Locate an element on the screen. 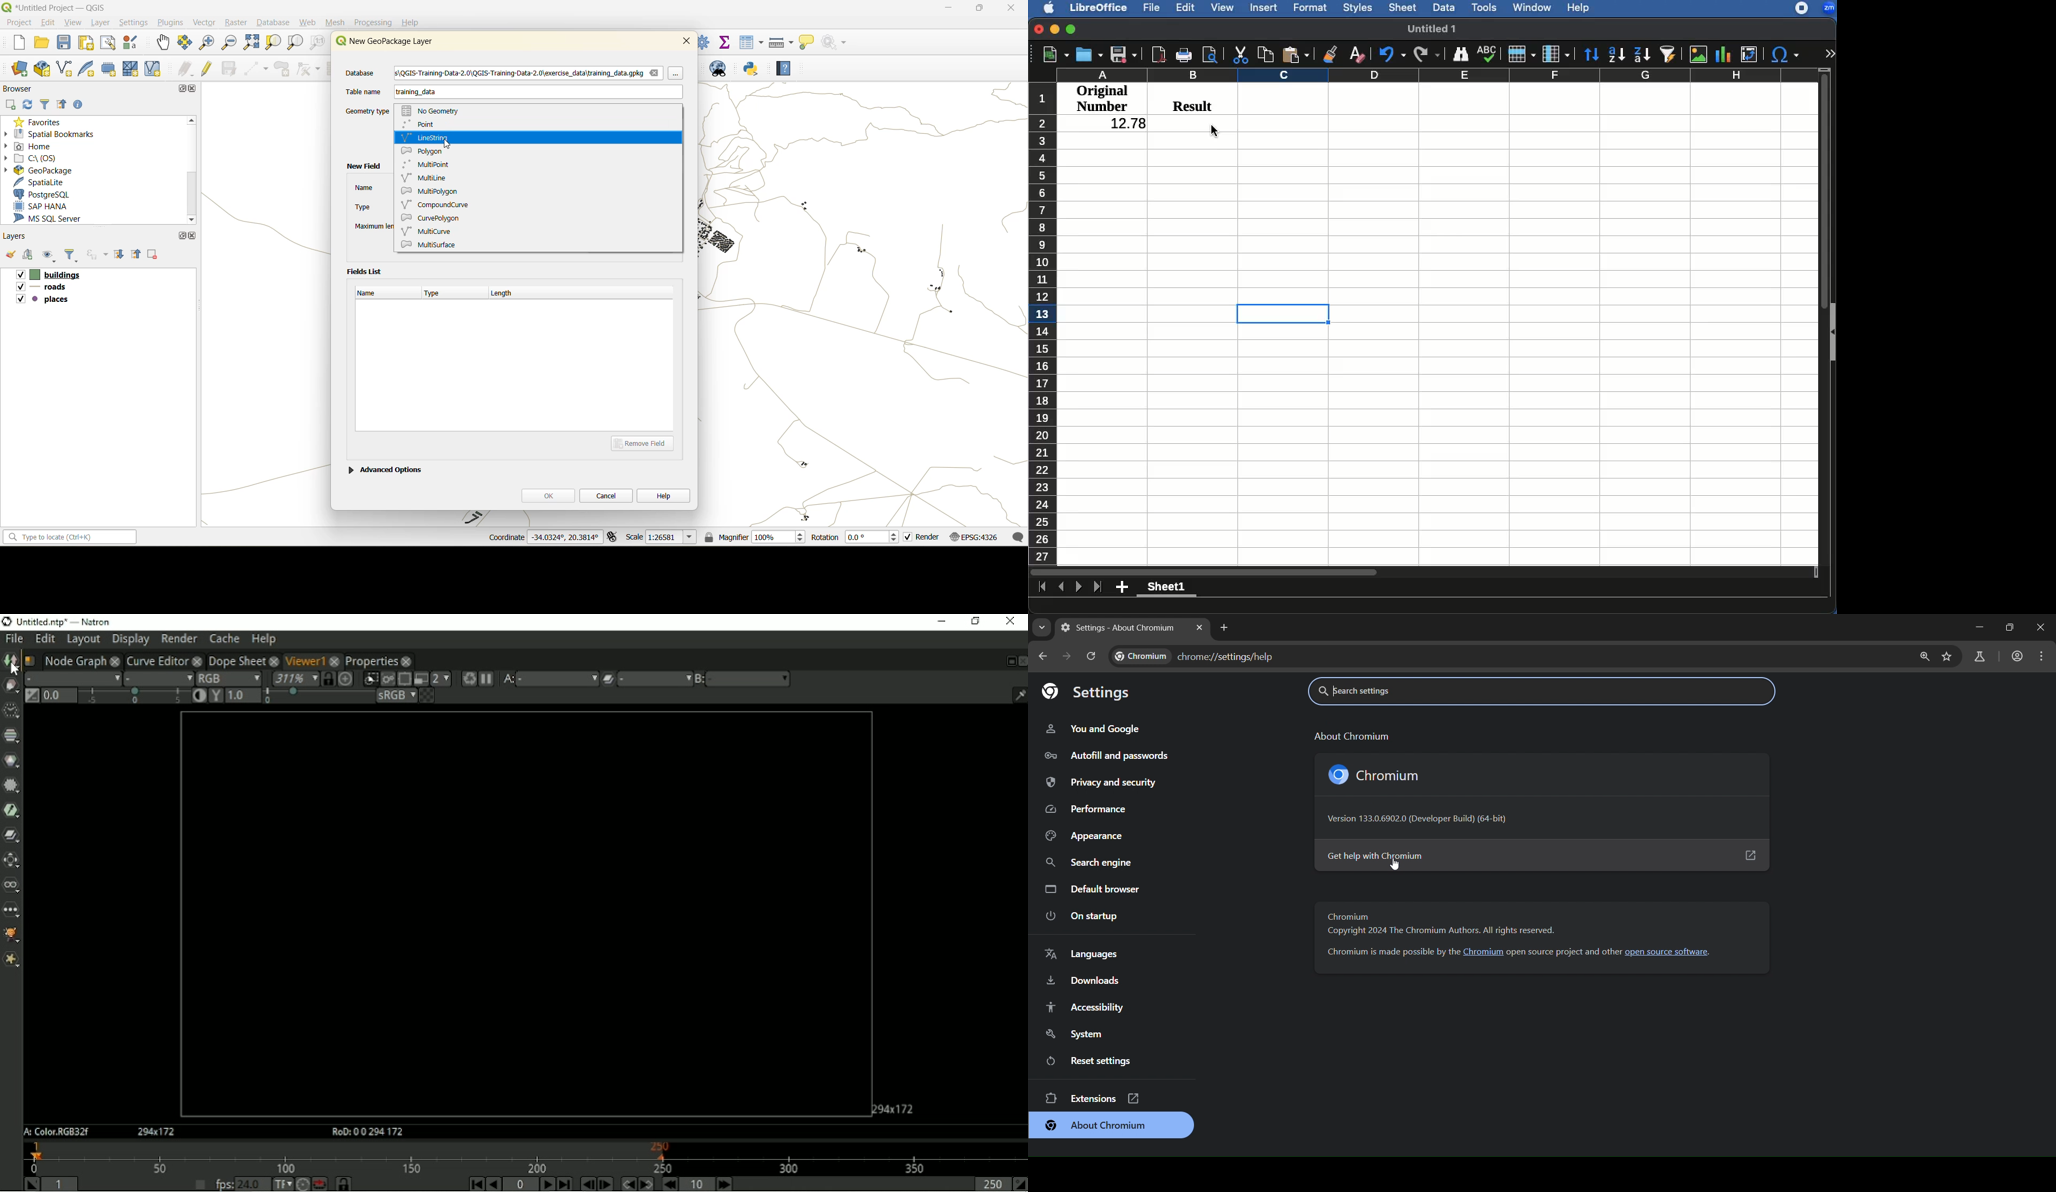  enable properties is located at coordinates (81, 104).